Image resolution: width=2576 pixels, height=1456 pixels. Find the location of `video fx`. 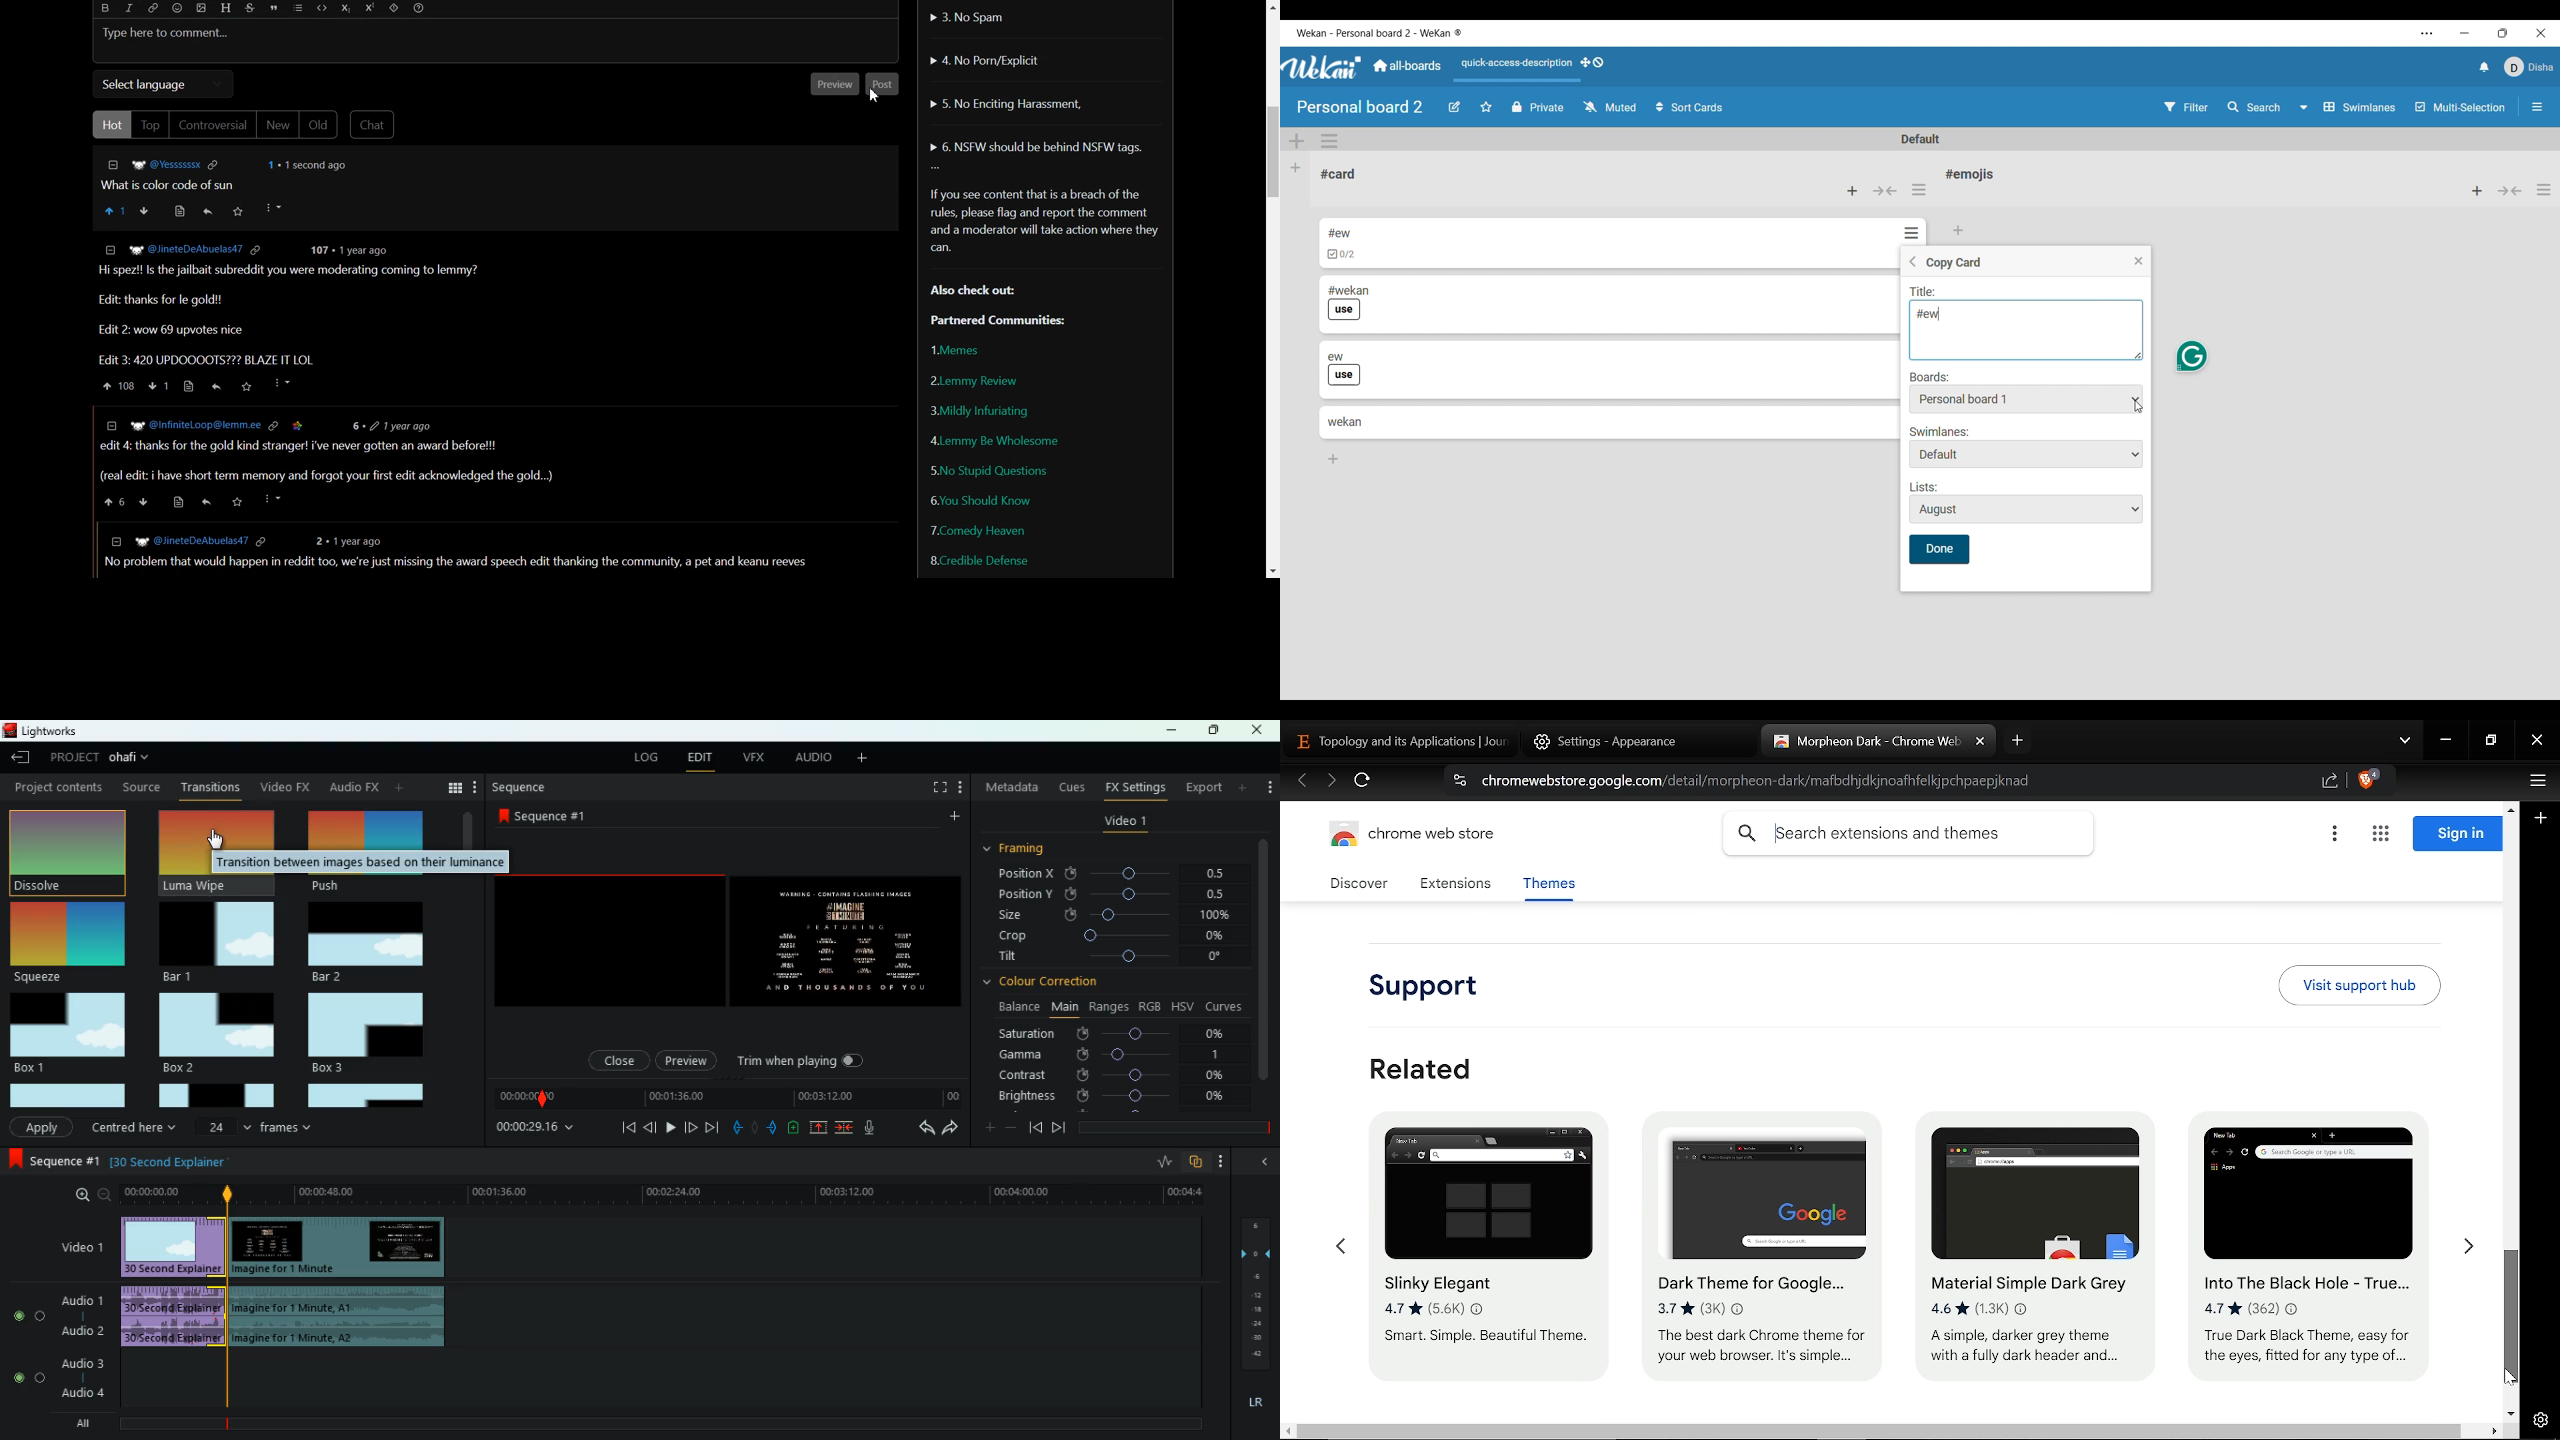

video fx is located at coordinates (282, 788).